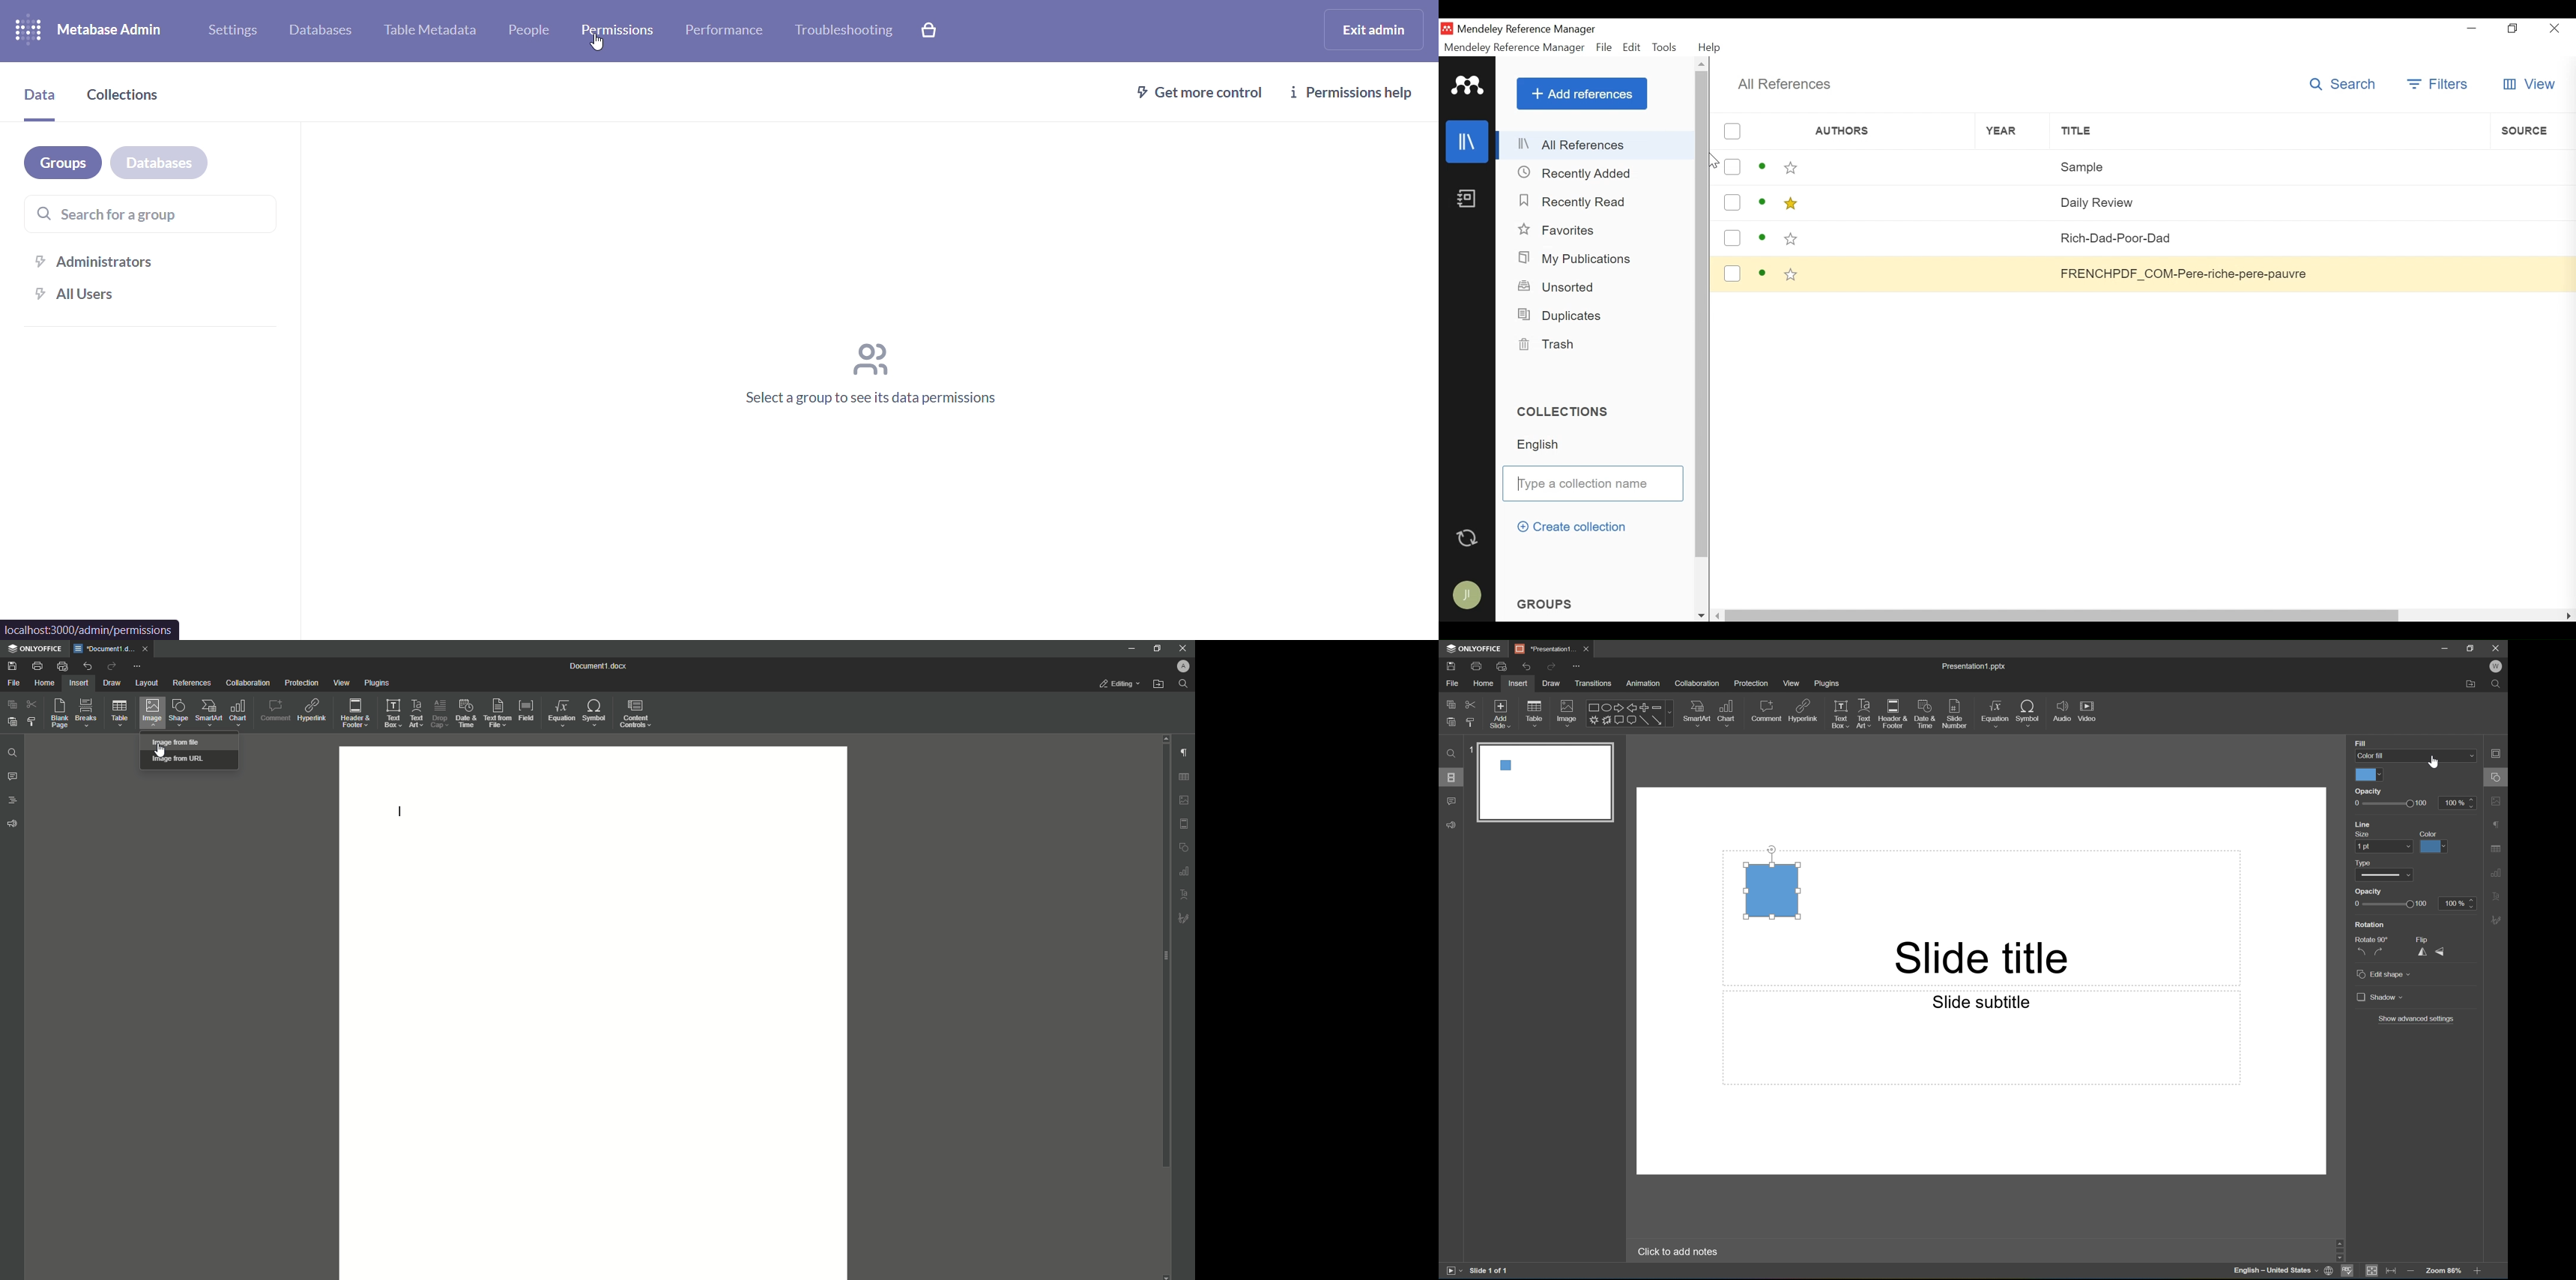 This screenshot has height=1288, width=2576. I want to click on Symbol, so click(2028, 712).